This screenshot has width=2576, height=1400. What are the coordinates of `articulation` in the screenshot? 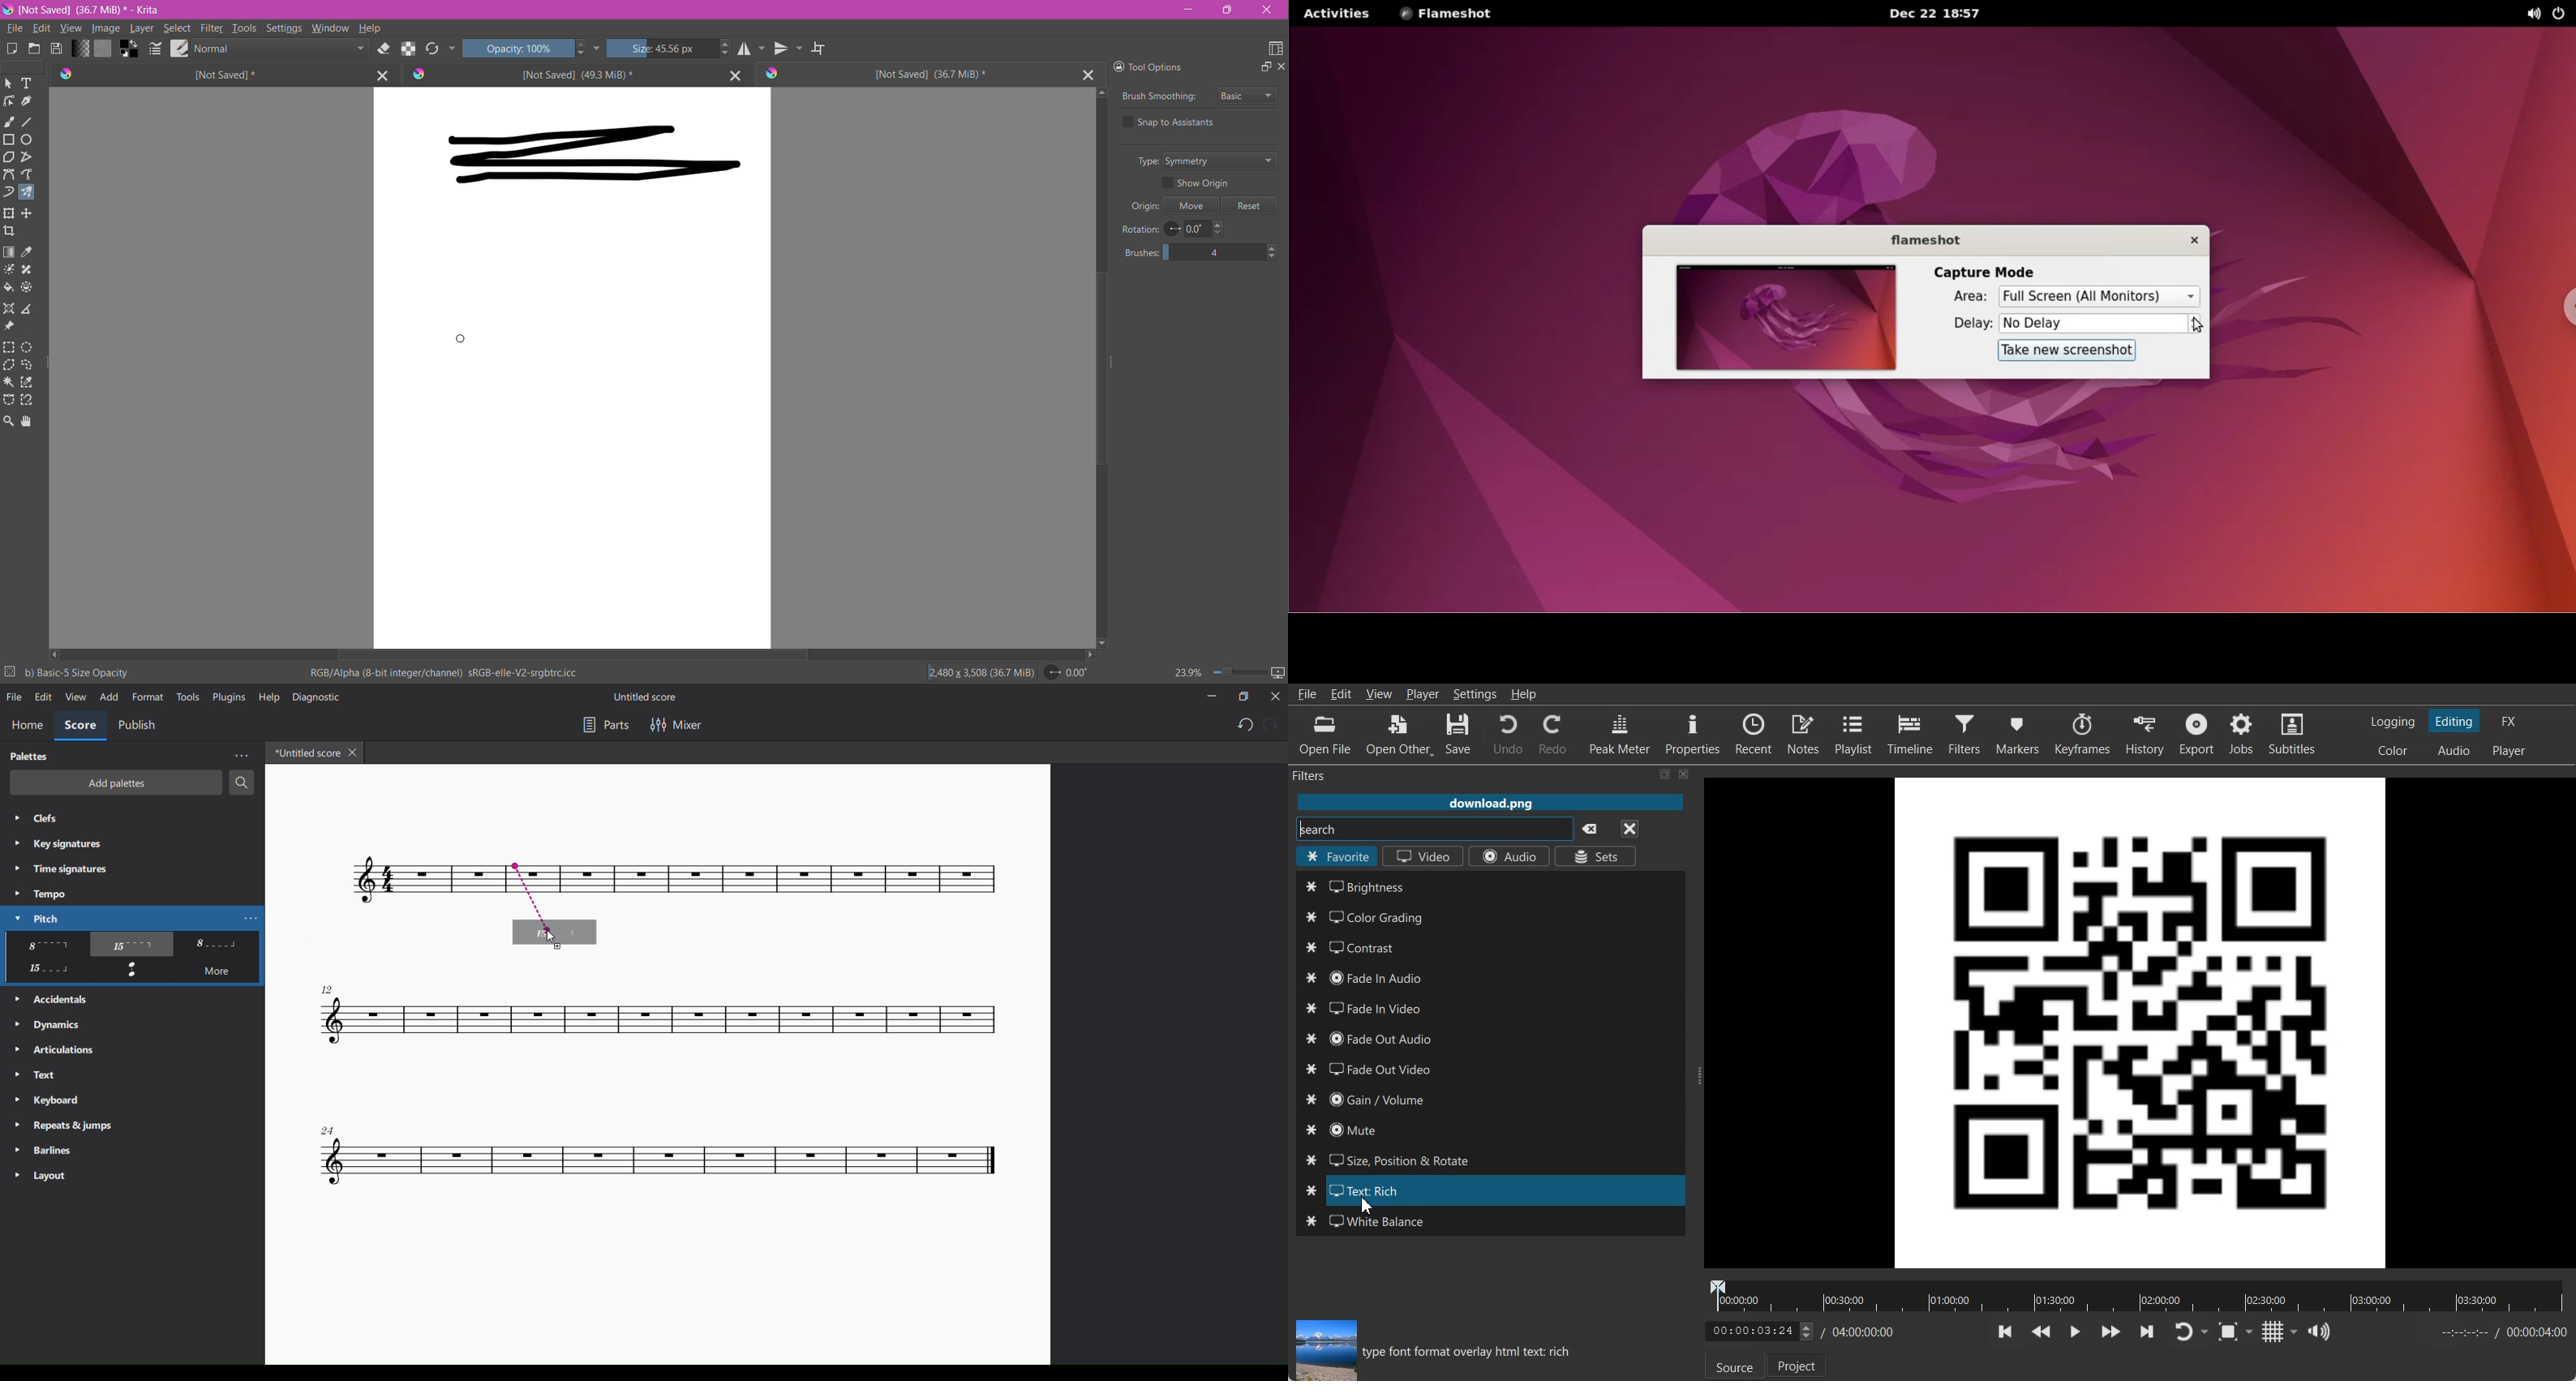 It's located at (60, 1050).